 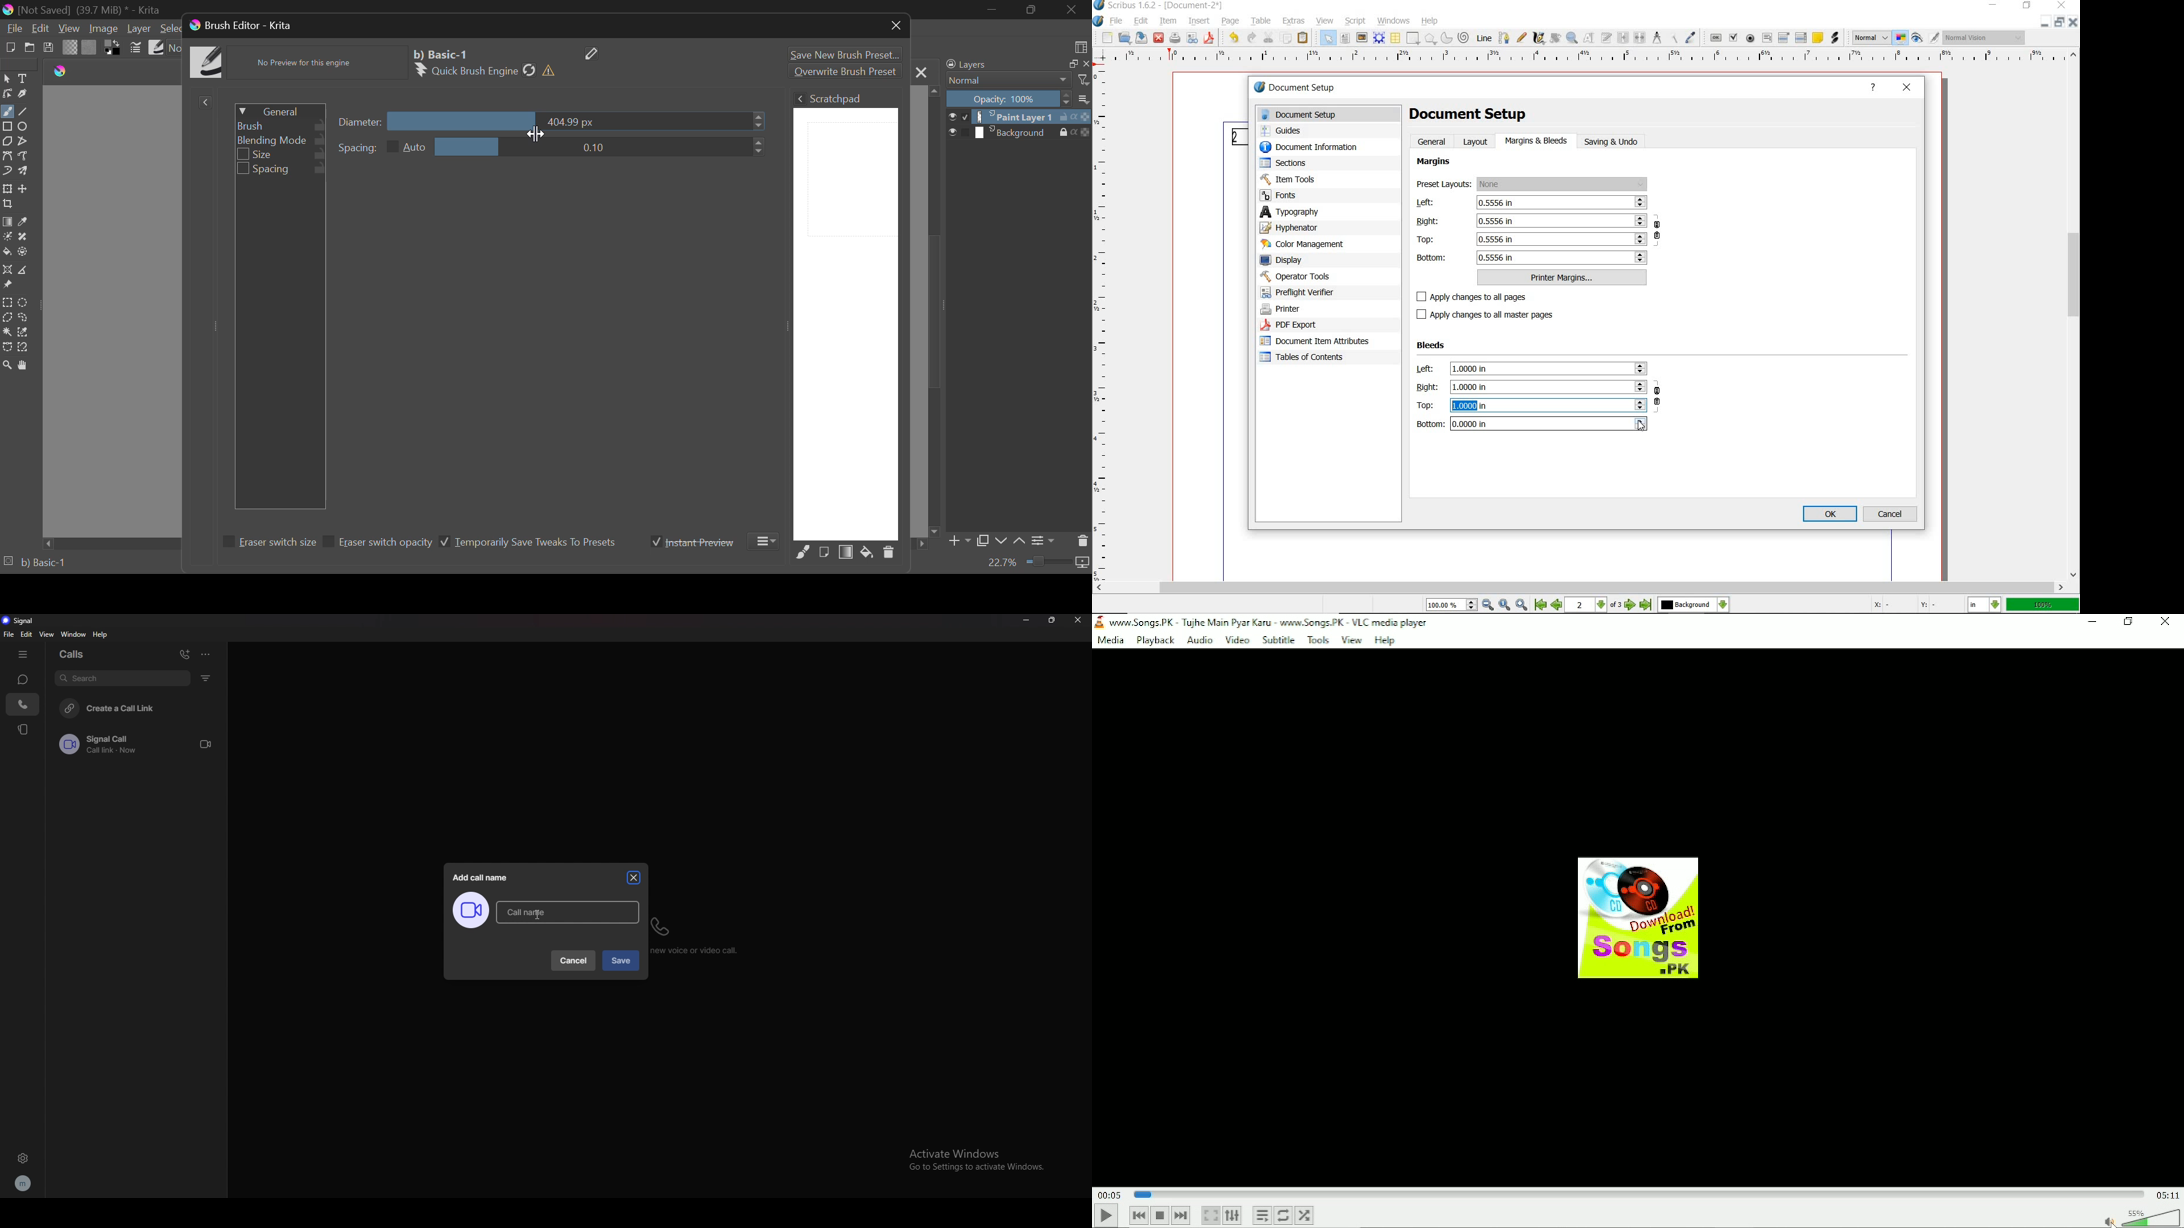 What do you see at coordinates (1734, 39) in the screenshot?
I see `pdf check box` at bounding box center [1734, 39].